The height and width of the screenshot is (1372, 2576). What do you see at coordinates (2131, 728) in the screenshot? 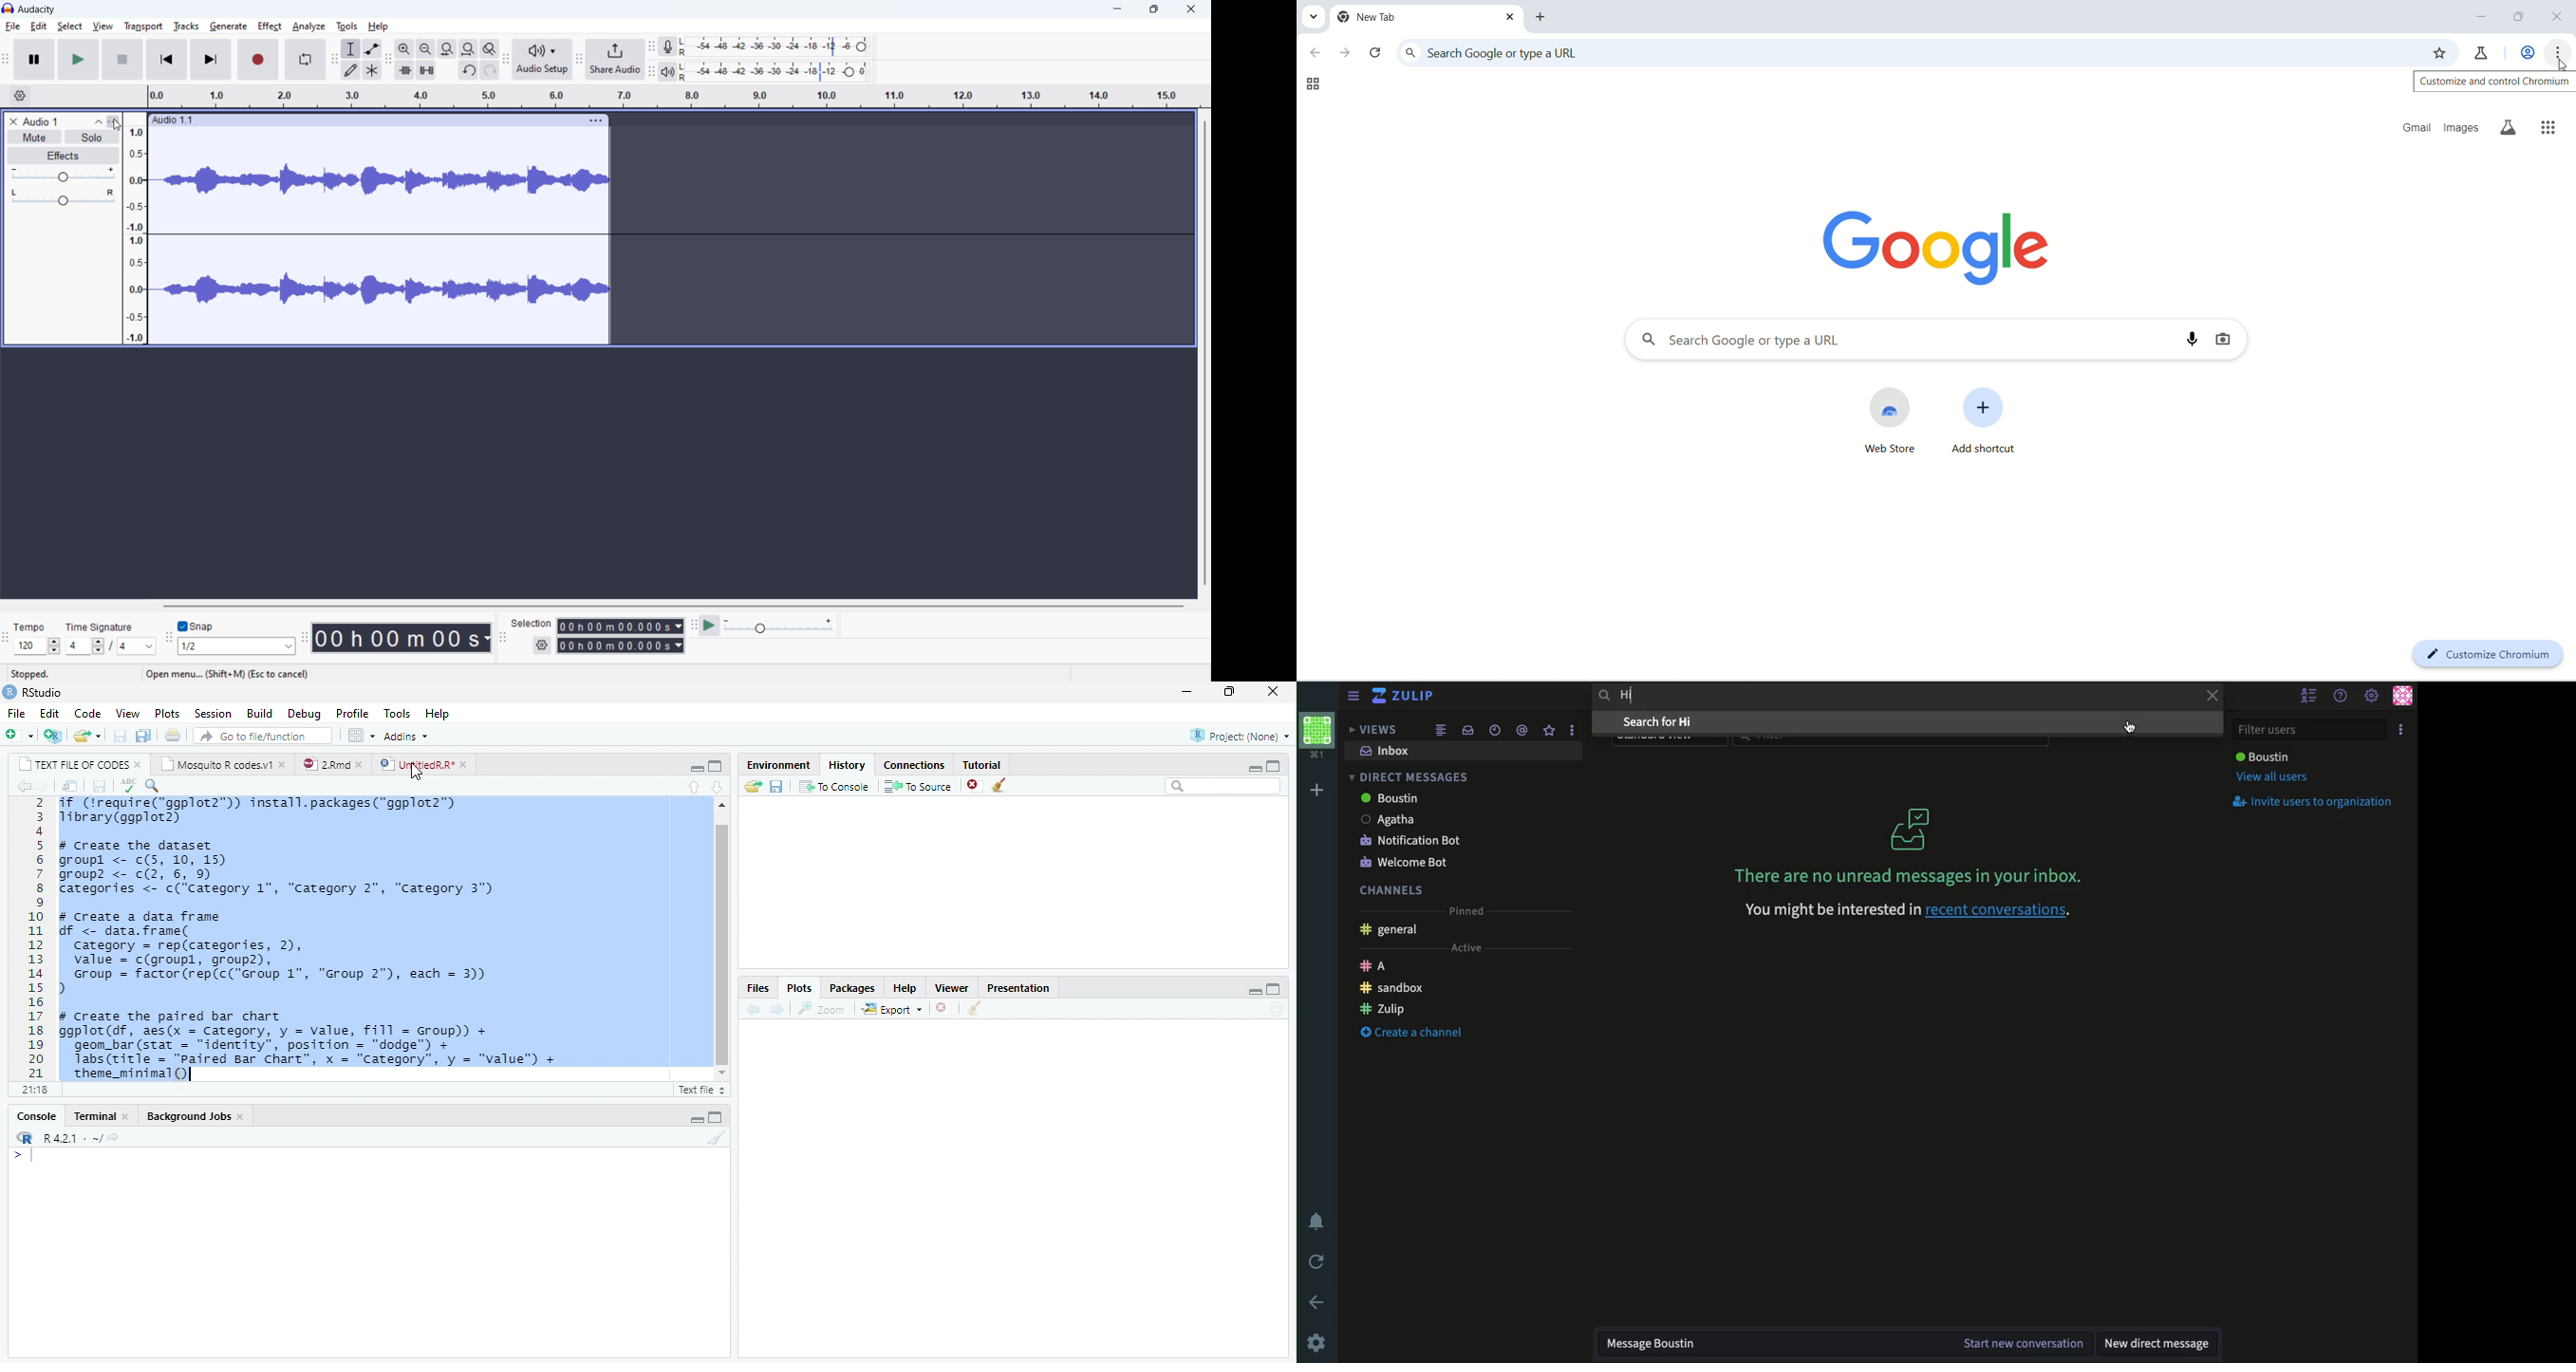
I see `cursor` at bounding box center [2131, 728].